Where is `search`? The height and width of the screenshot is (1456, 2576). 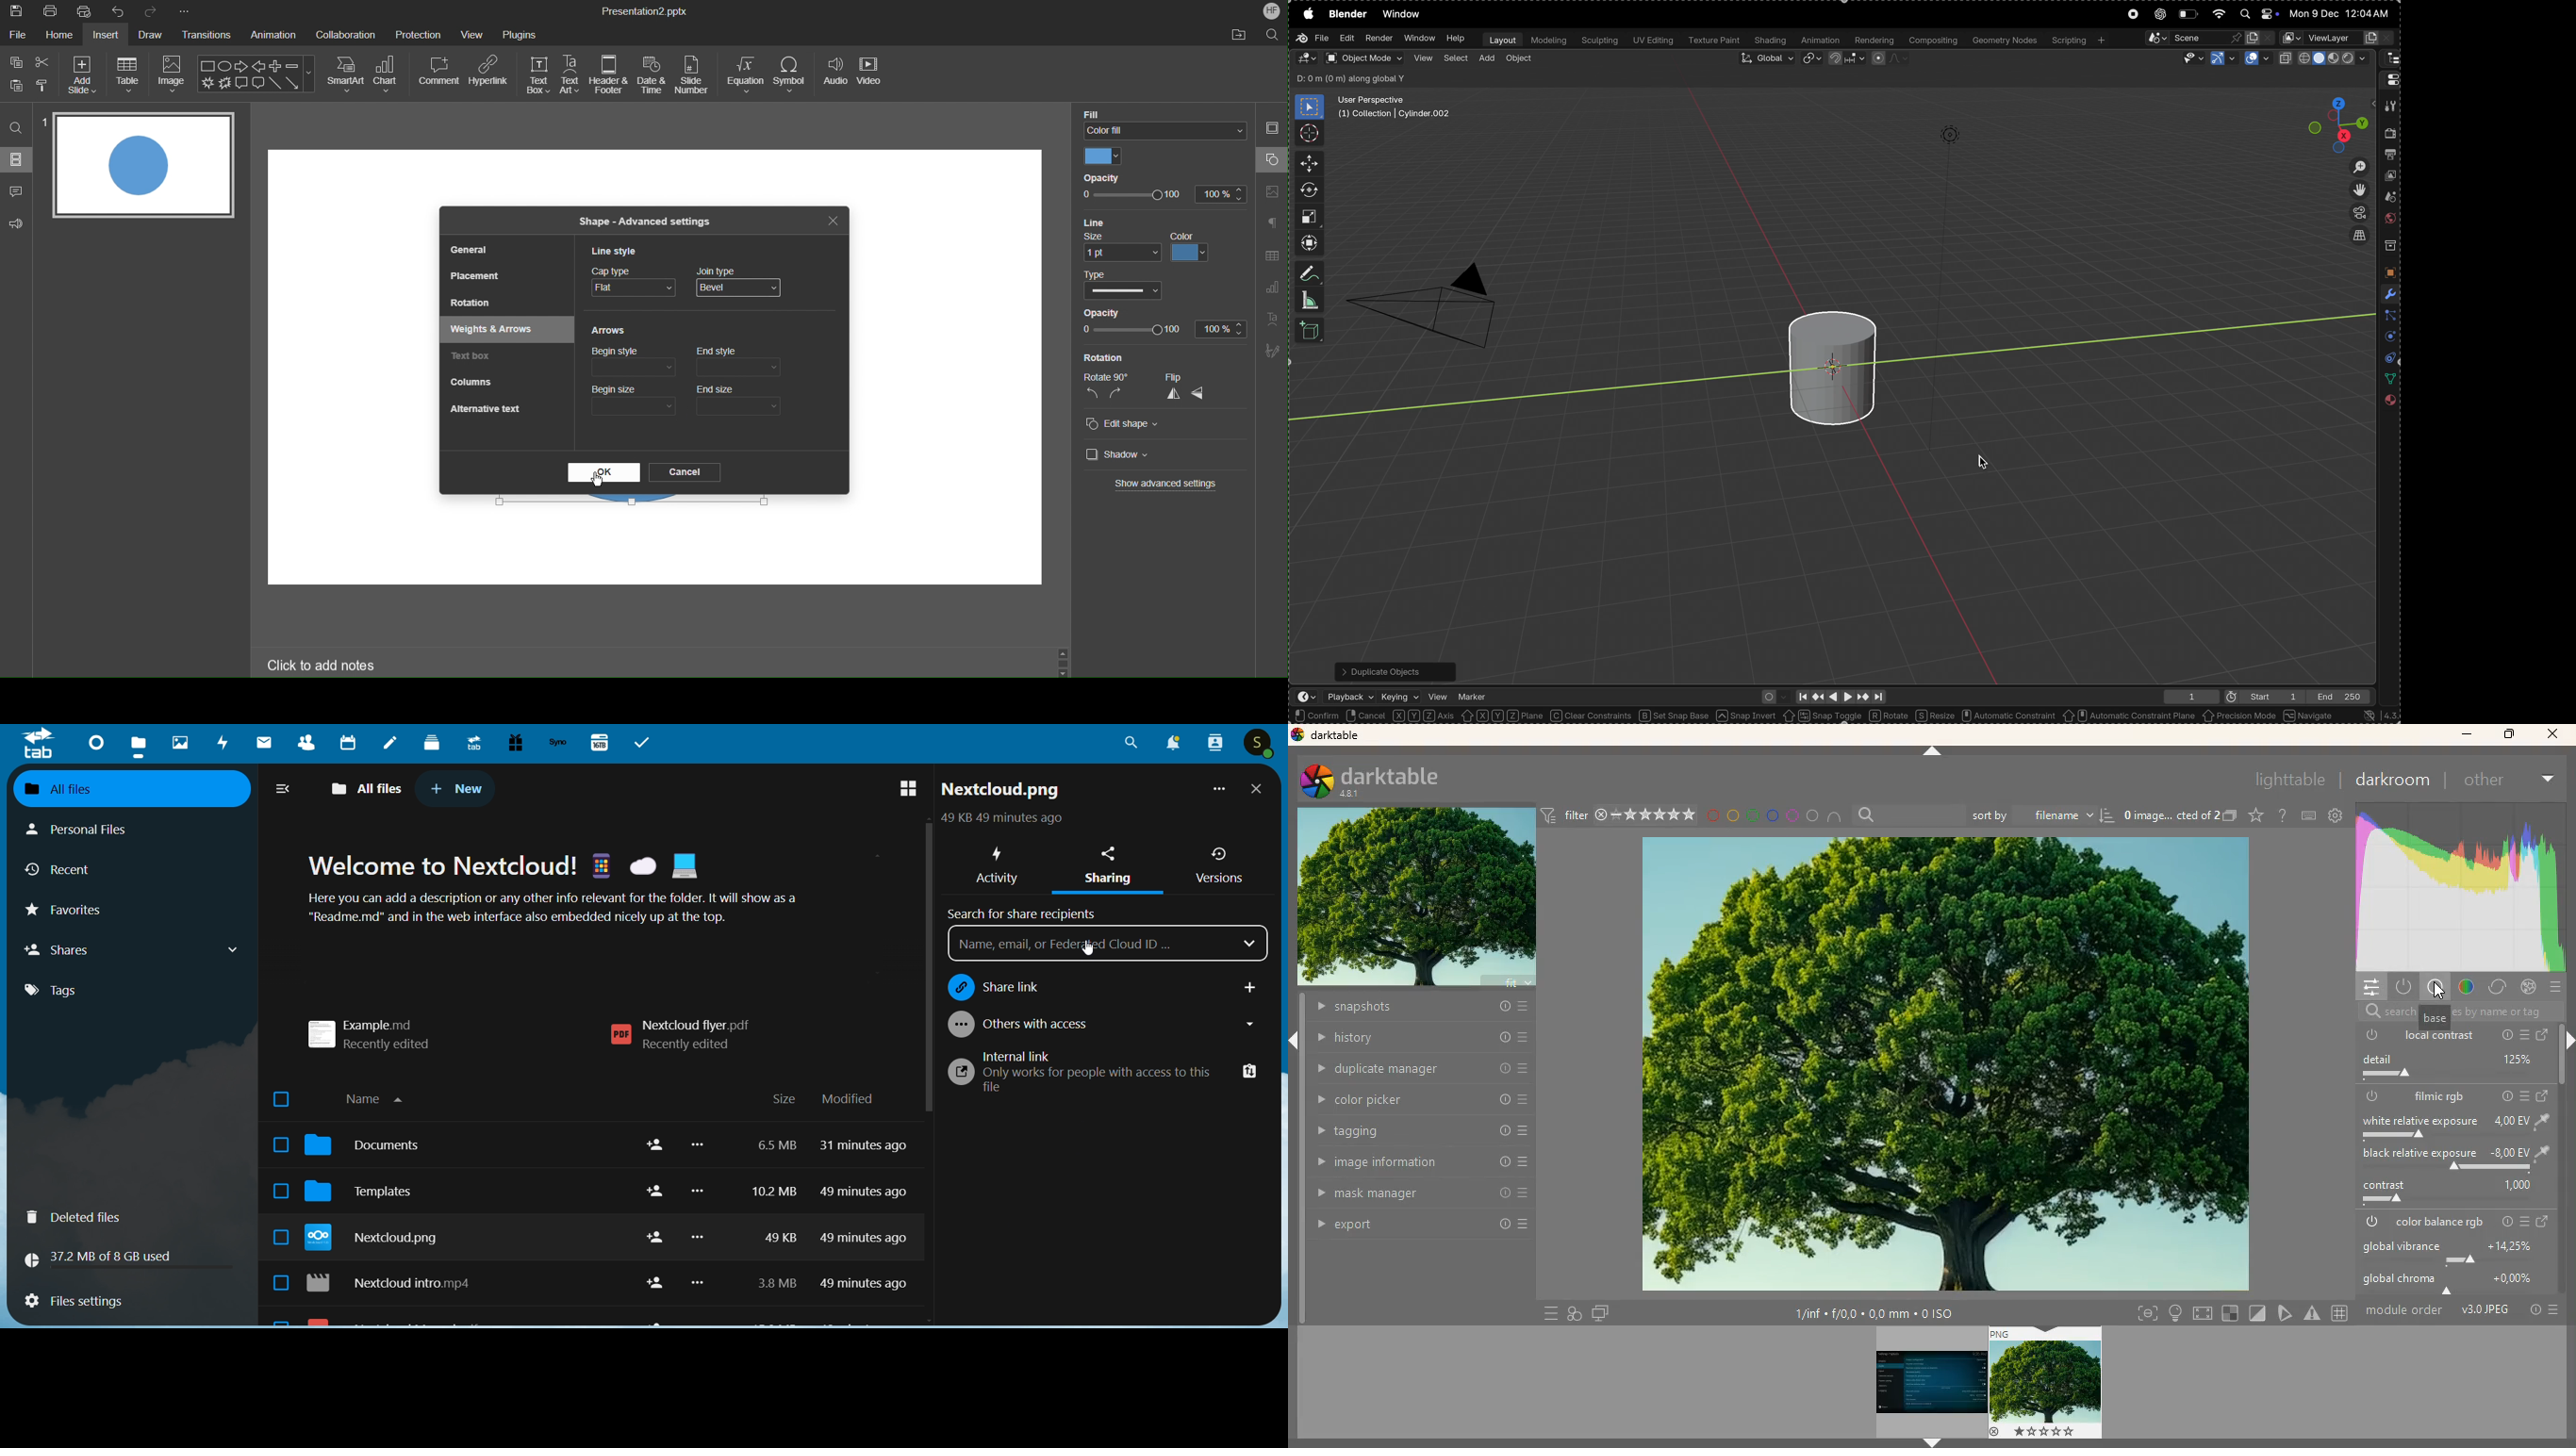 search is located at coordinates (2375, 1011).